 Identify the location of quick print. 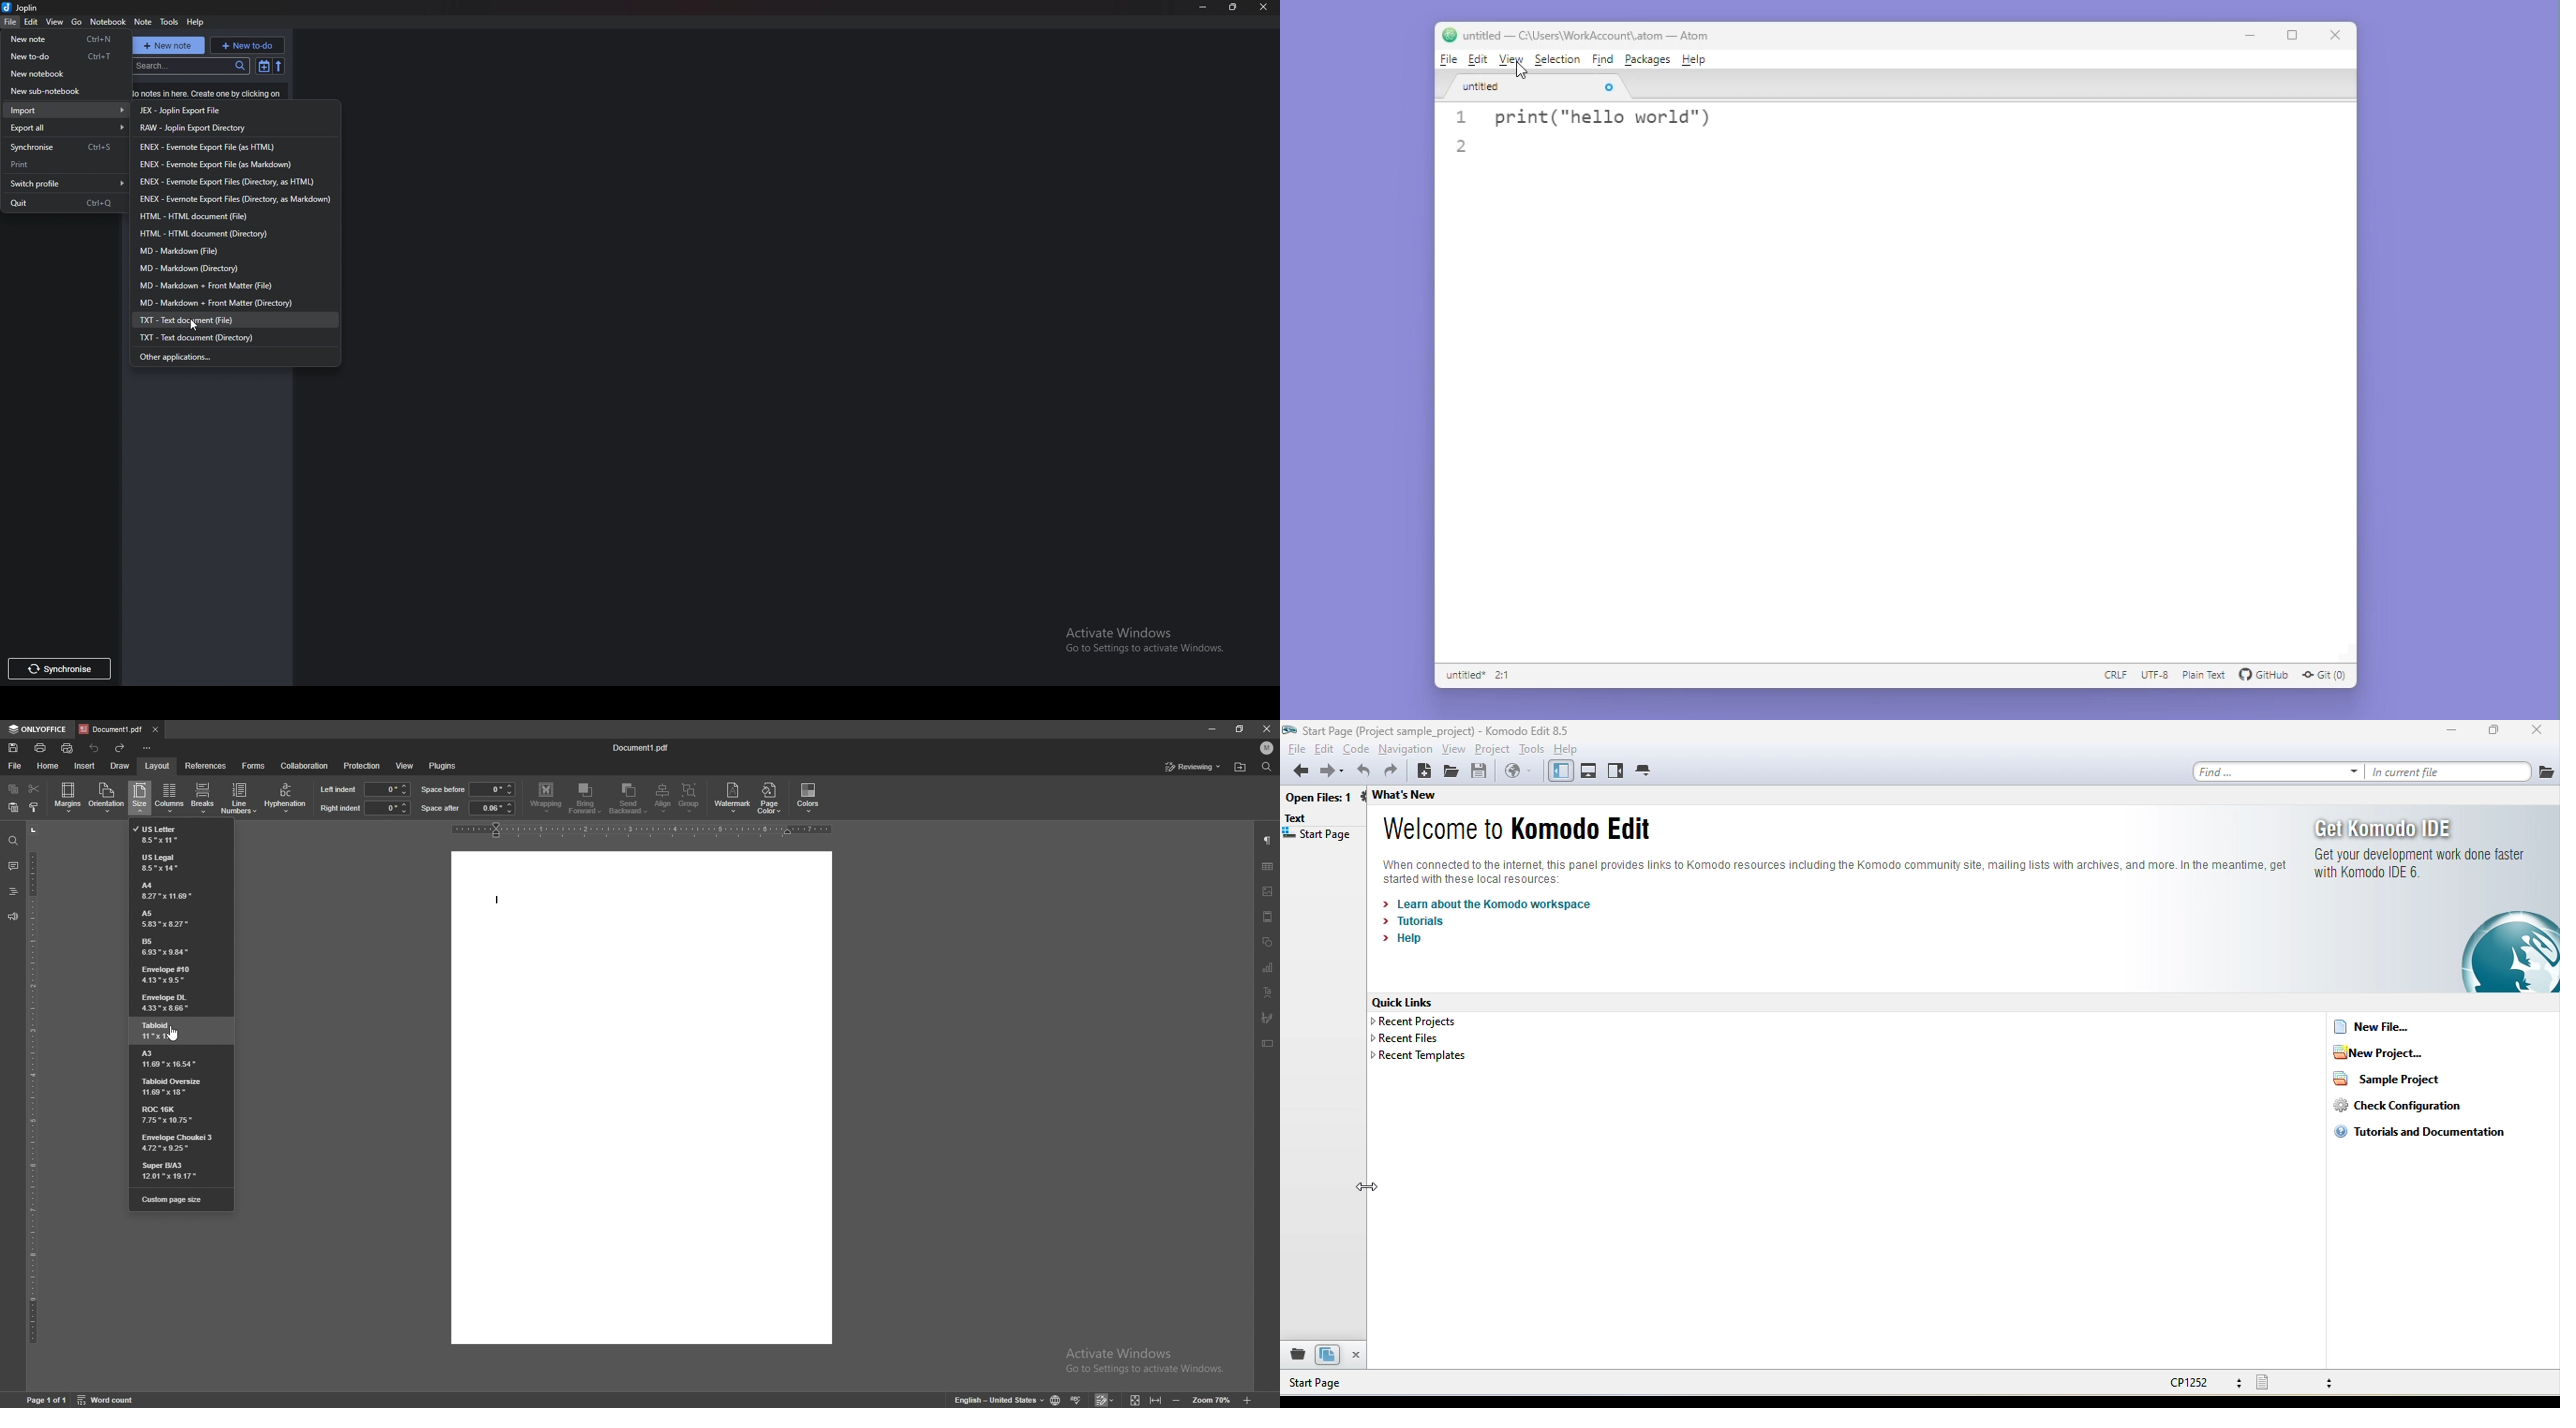
(68, 748).